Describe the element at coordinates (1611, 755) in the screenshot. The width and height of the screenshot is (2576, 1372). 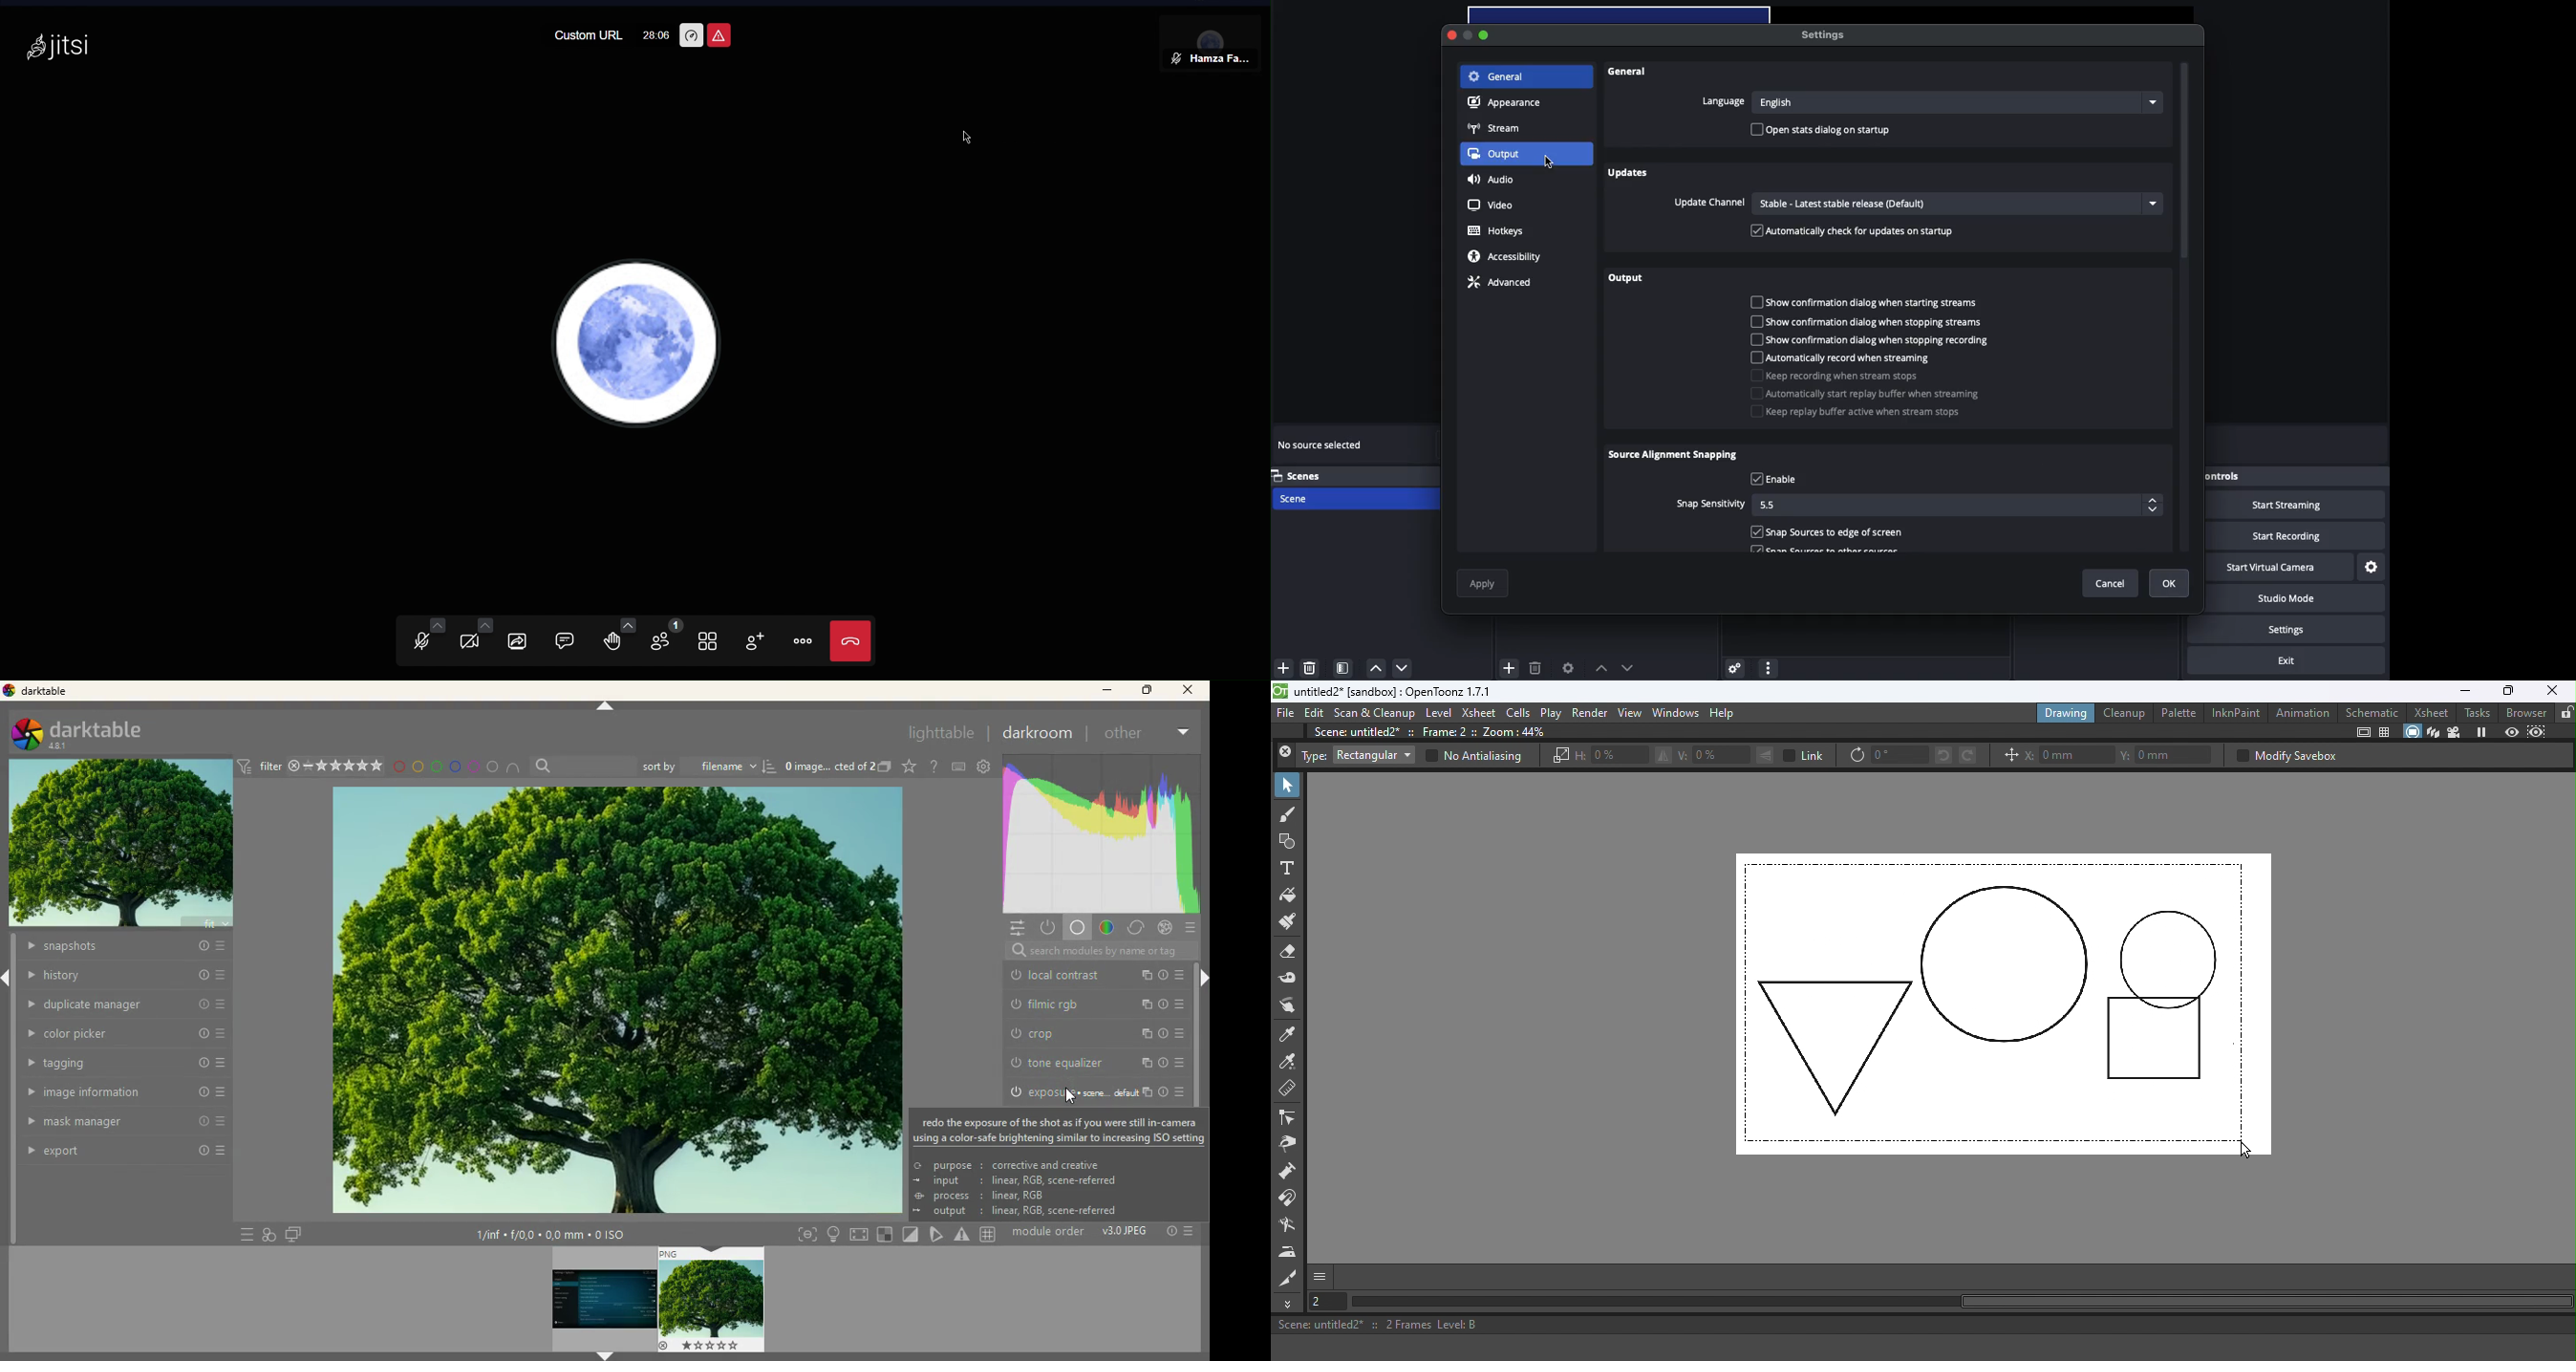
I see `H: 0%` at that location.